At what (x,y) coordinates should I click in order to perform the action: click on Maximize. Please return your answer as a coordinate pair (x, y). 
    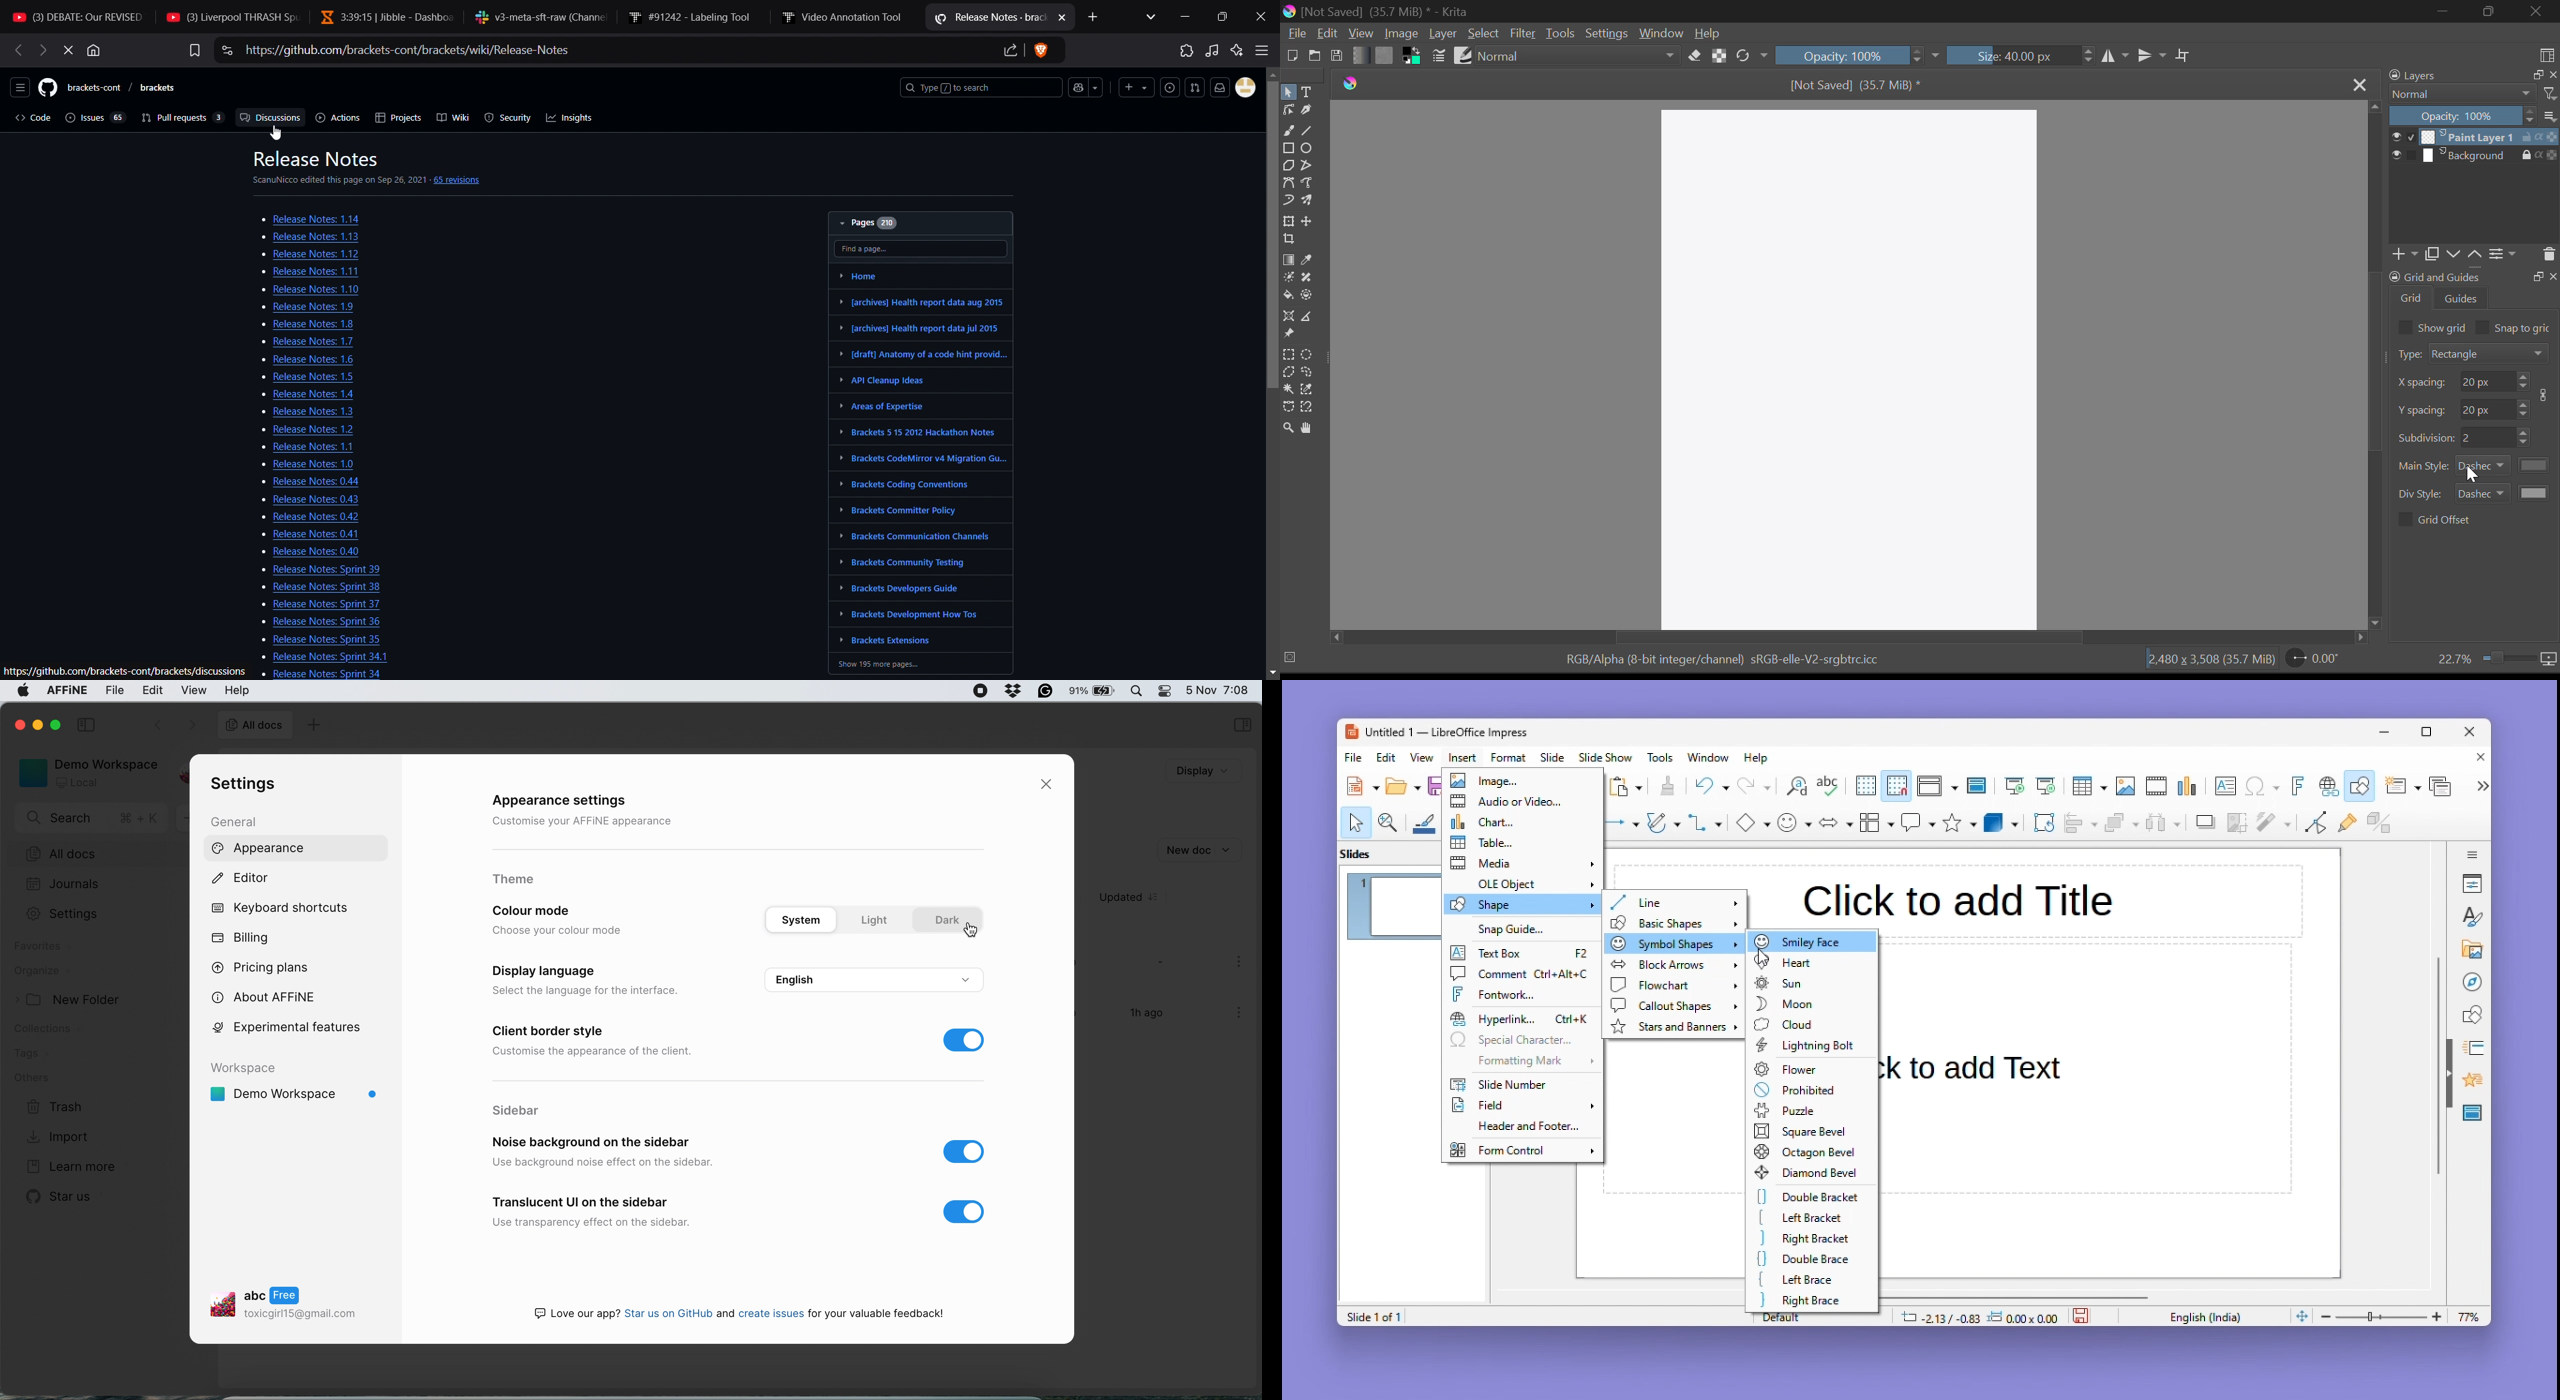
    Looking at the image, I should click on (2430, 735).